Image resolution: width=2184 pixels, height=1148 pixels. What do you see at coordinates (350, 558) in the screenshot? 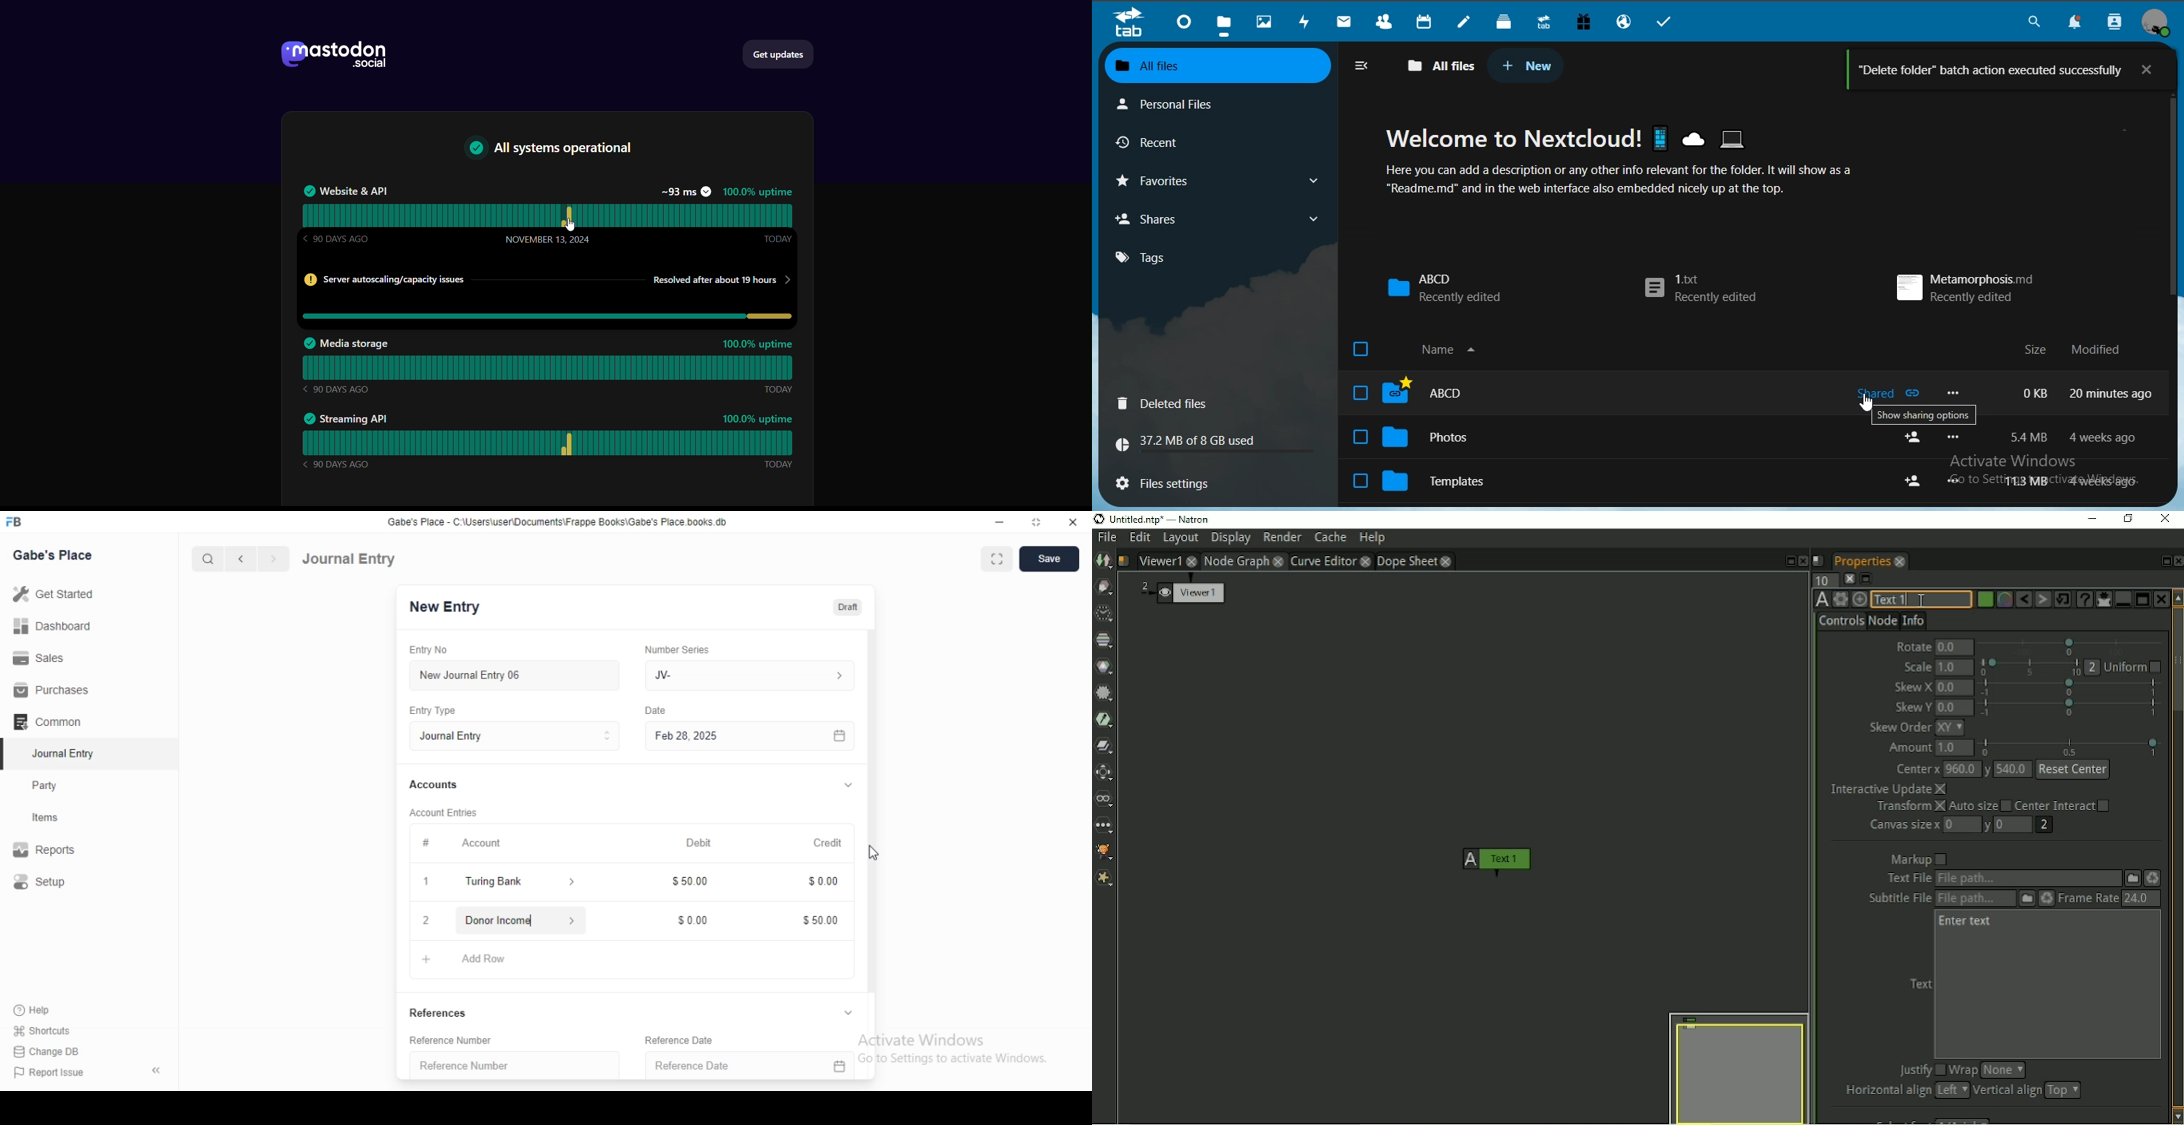
I see `Journal Entry` at bounding box center [350, 558].